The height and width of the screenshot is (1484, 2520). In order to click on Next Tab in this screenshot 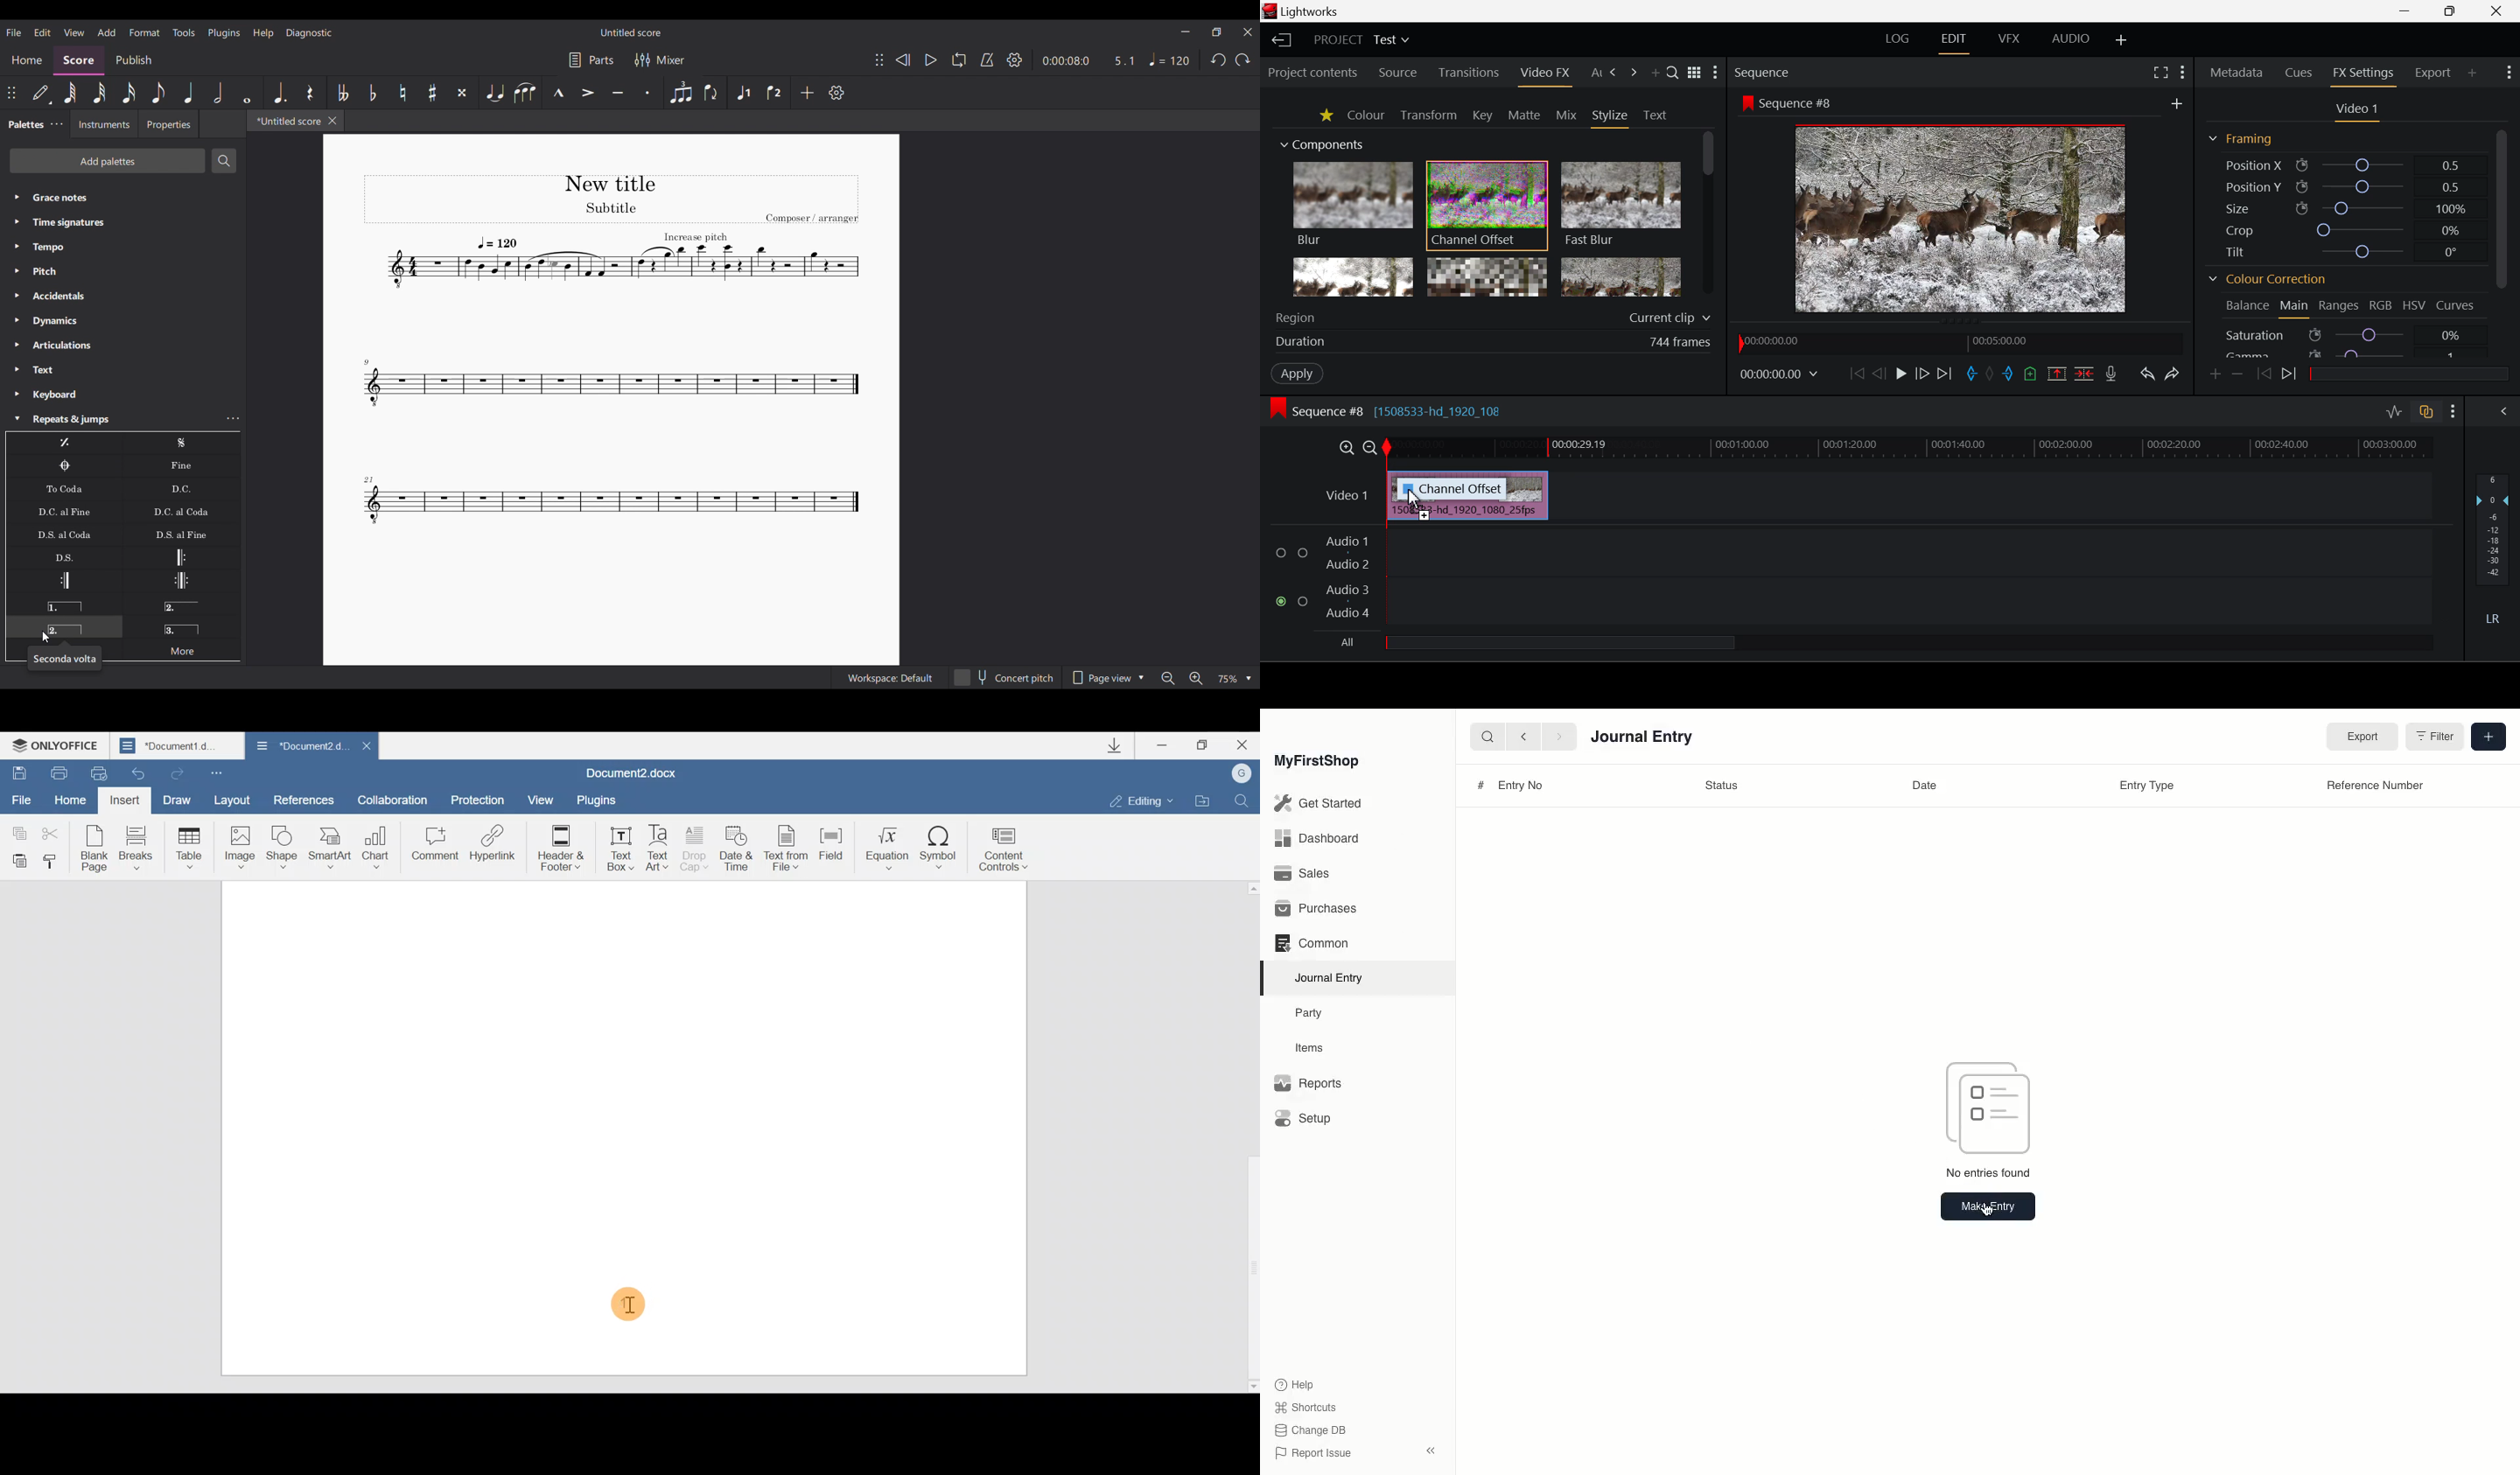, I will do `click(1633, 73)`.